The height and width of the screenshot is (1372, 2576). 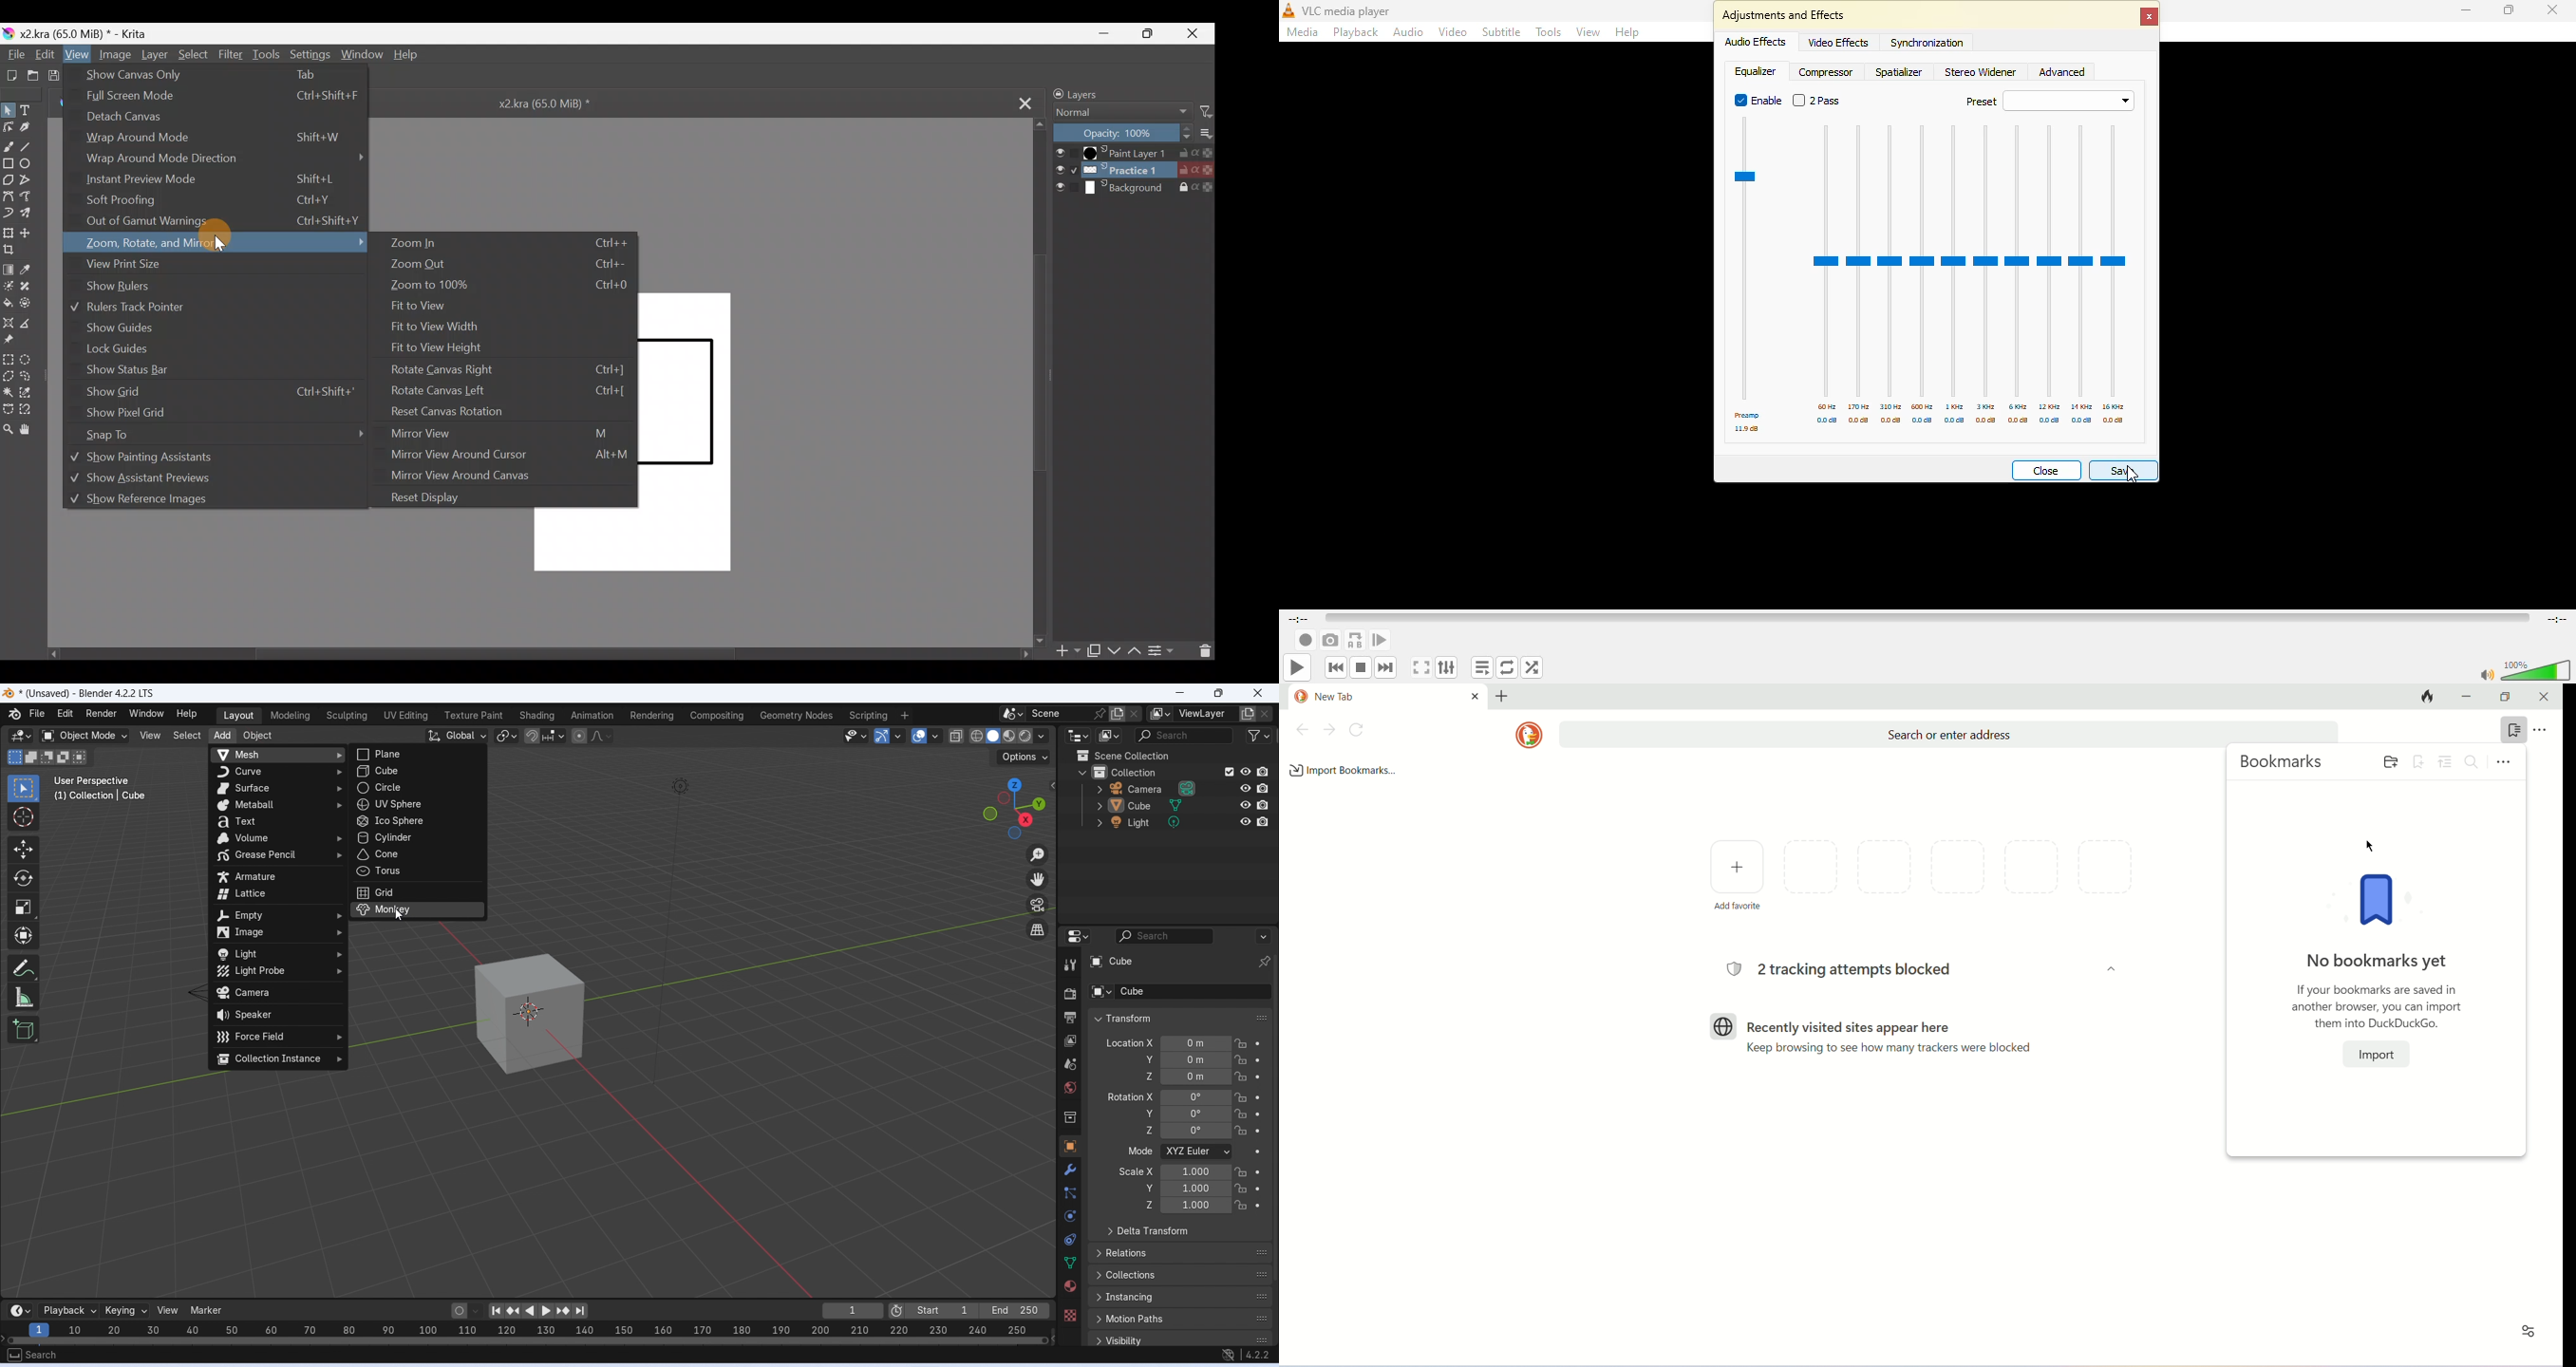 I want to click on db, so click(x=1858, y=421).